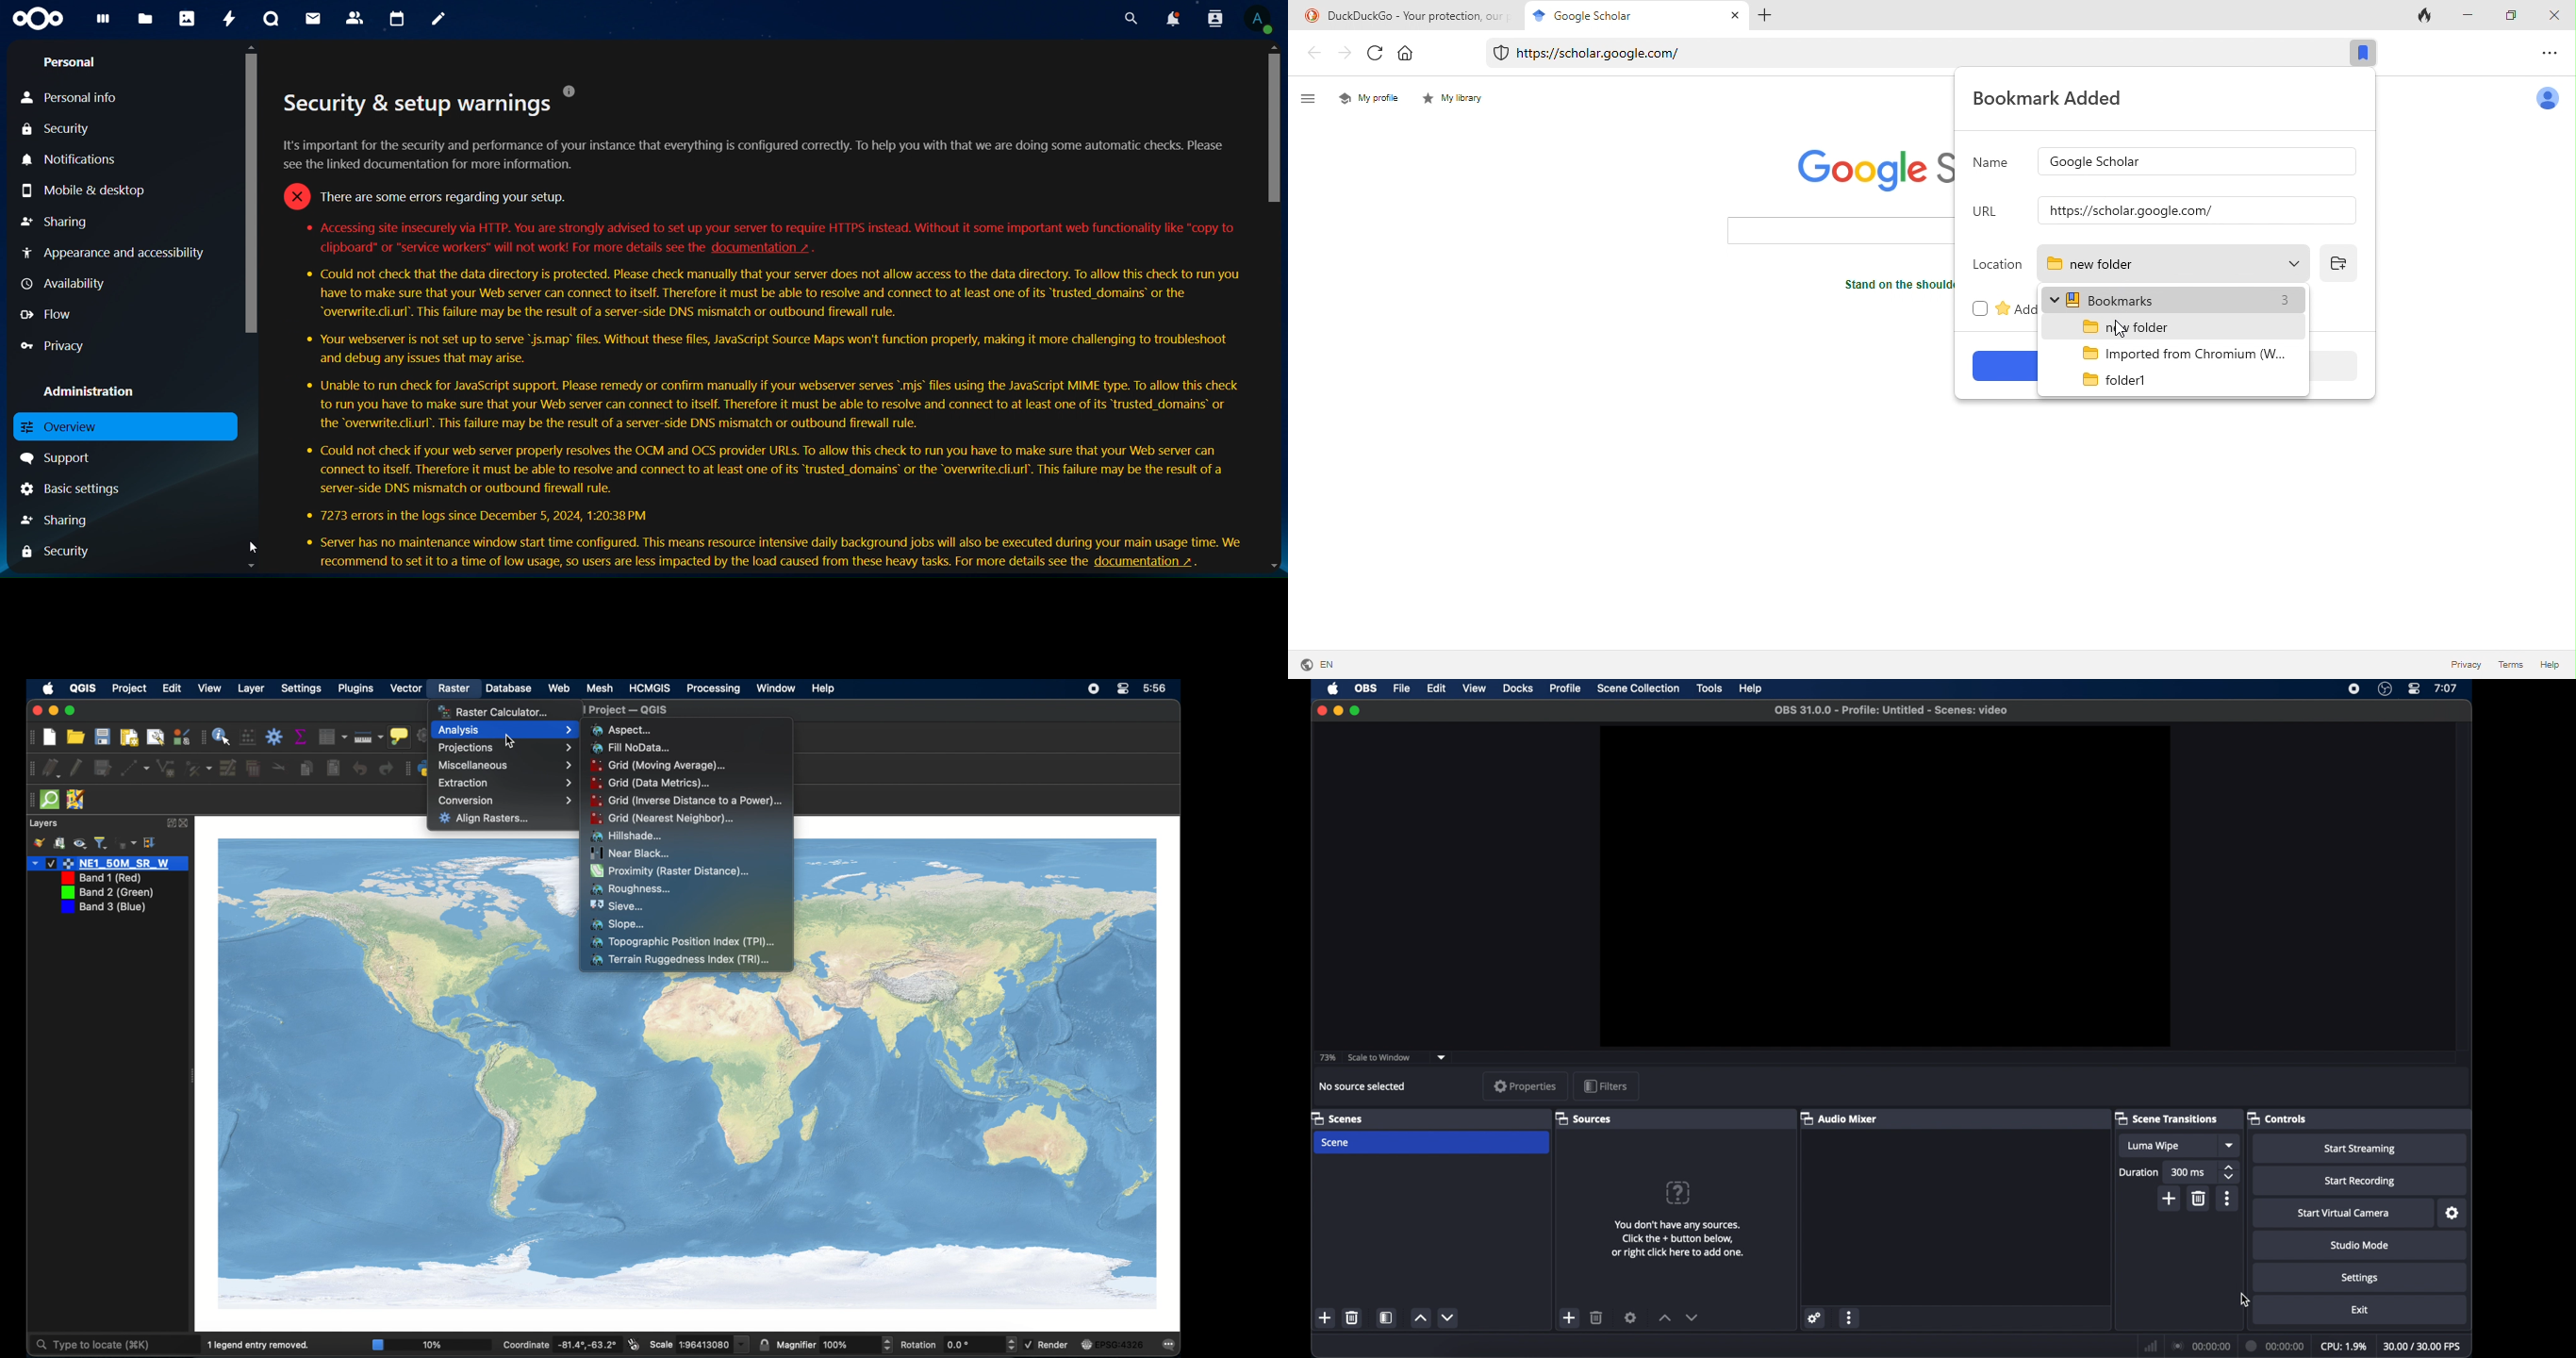 The height and width of the screenshot is (1372, 2576). Describe the element at coordinates (1839, 1118) in the screenshot. I see `audio mixer` at that location.